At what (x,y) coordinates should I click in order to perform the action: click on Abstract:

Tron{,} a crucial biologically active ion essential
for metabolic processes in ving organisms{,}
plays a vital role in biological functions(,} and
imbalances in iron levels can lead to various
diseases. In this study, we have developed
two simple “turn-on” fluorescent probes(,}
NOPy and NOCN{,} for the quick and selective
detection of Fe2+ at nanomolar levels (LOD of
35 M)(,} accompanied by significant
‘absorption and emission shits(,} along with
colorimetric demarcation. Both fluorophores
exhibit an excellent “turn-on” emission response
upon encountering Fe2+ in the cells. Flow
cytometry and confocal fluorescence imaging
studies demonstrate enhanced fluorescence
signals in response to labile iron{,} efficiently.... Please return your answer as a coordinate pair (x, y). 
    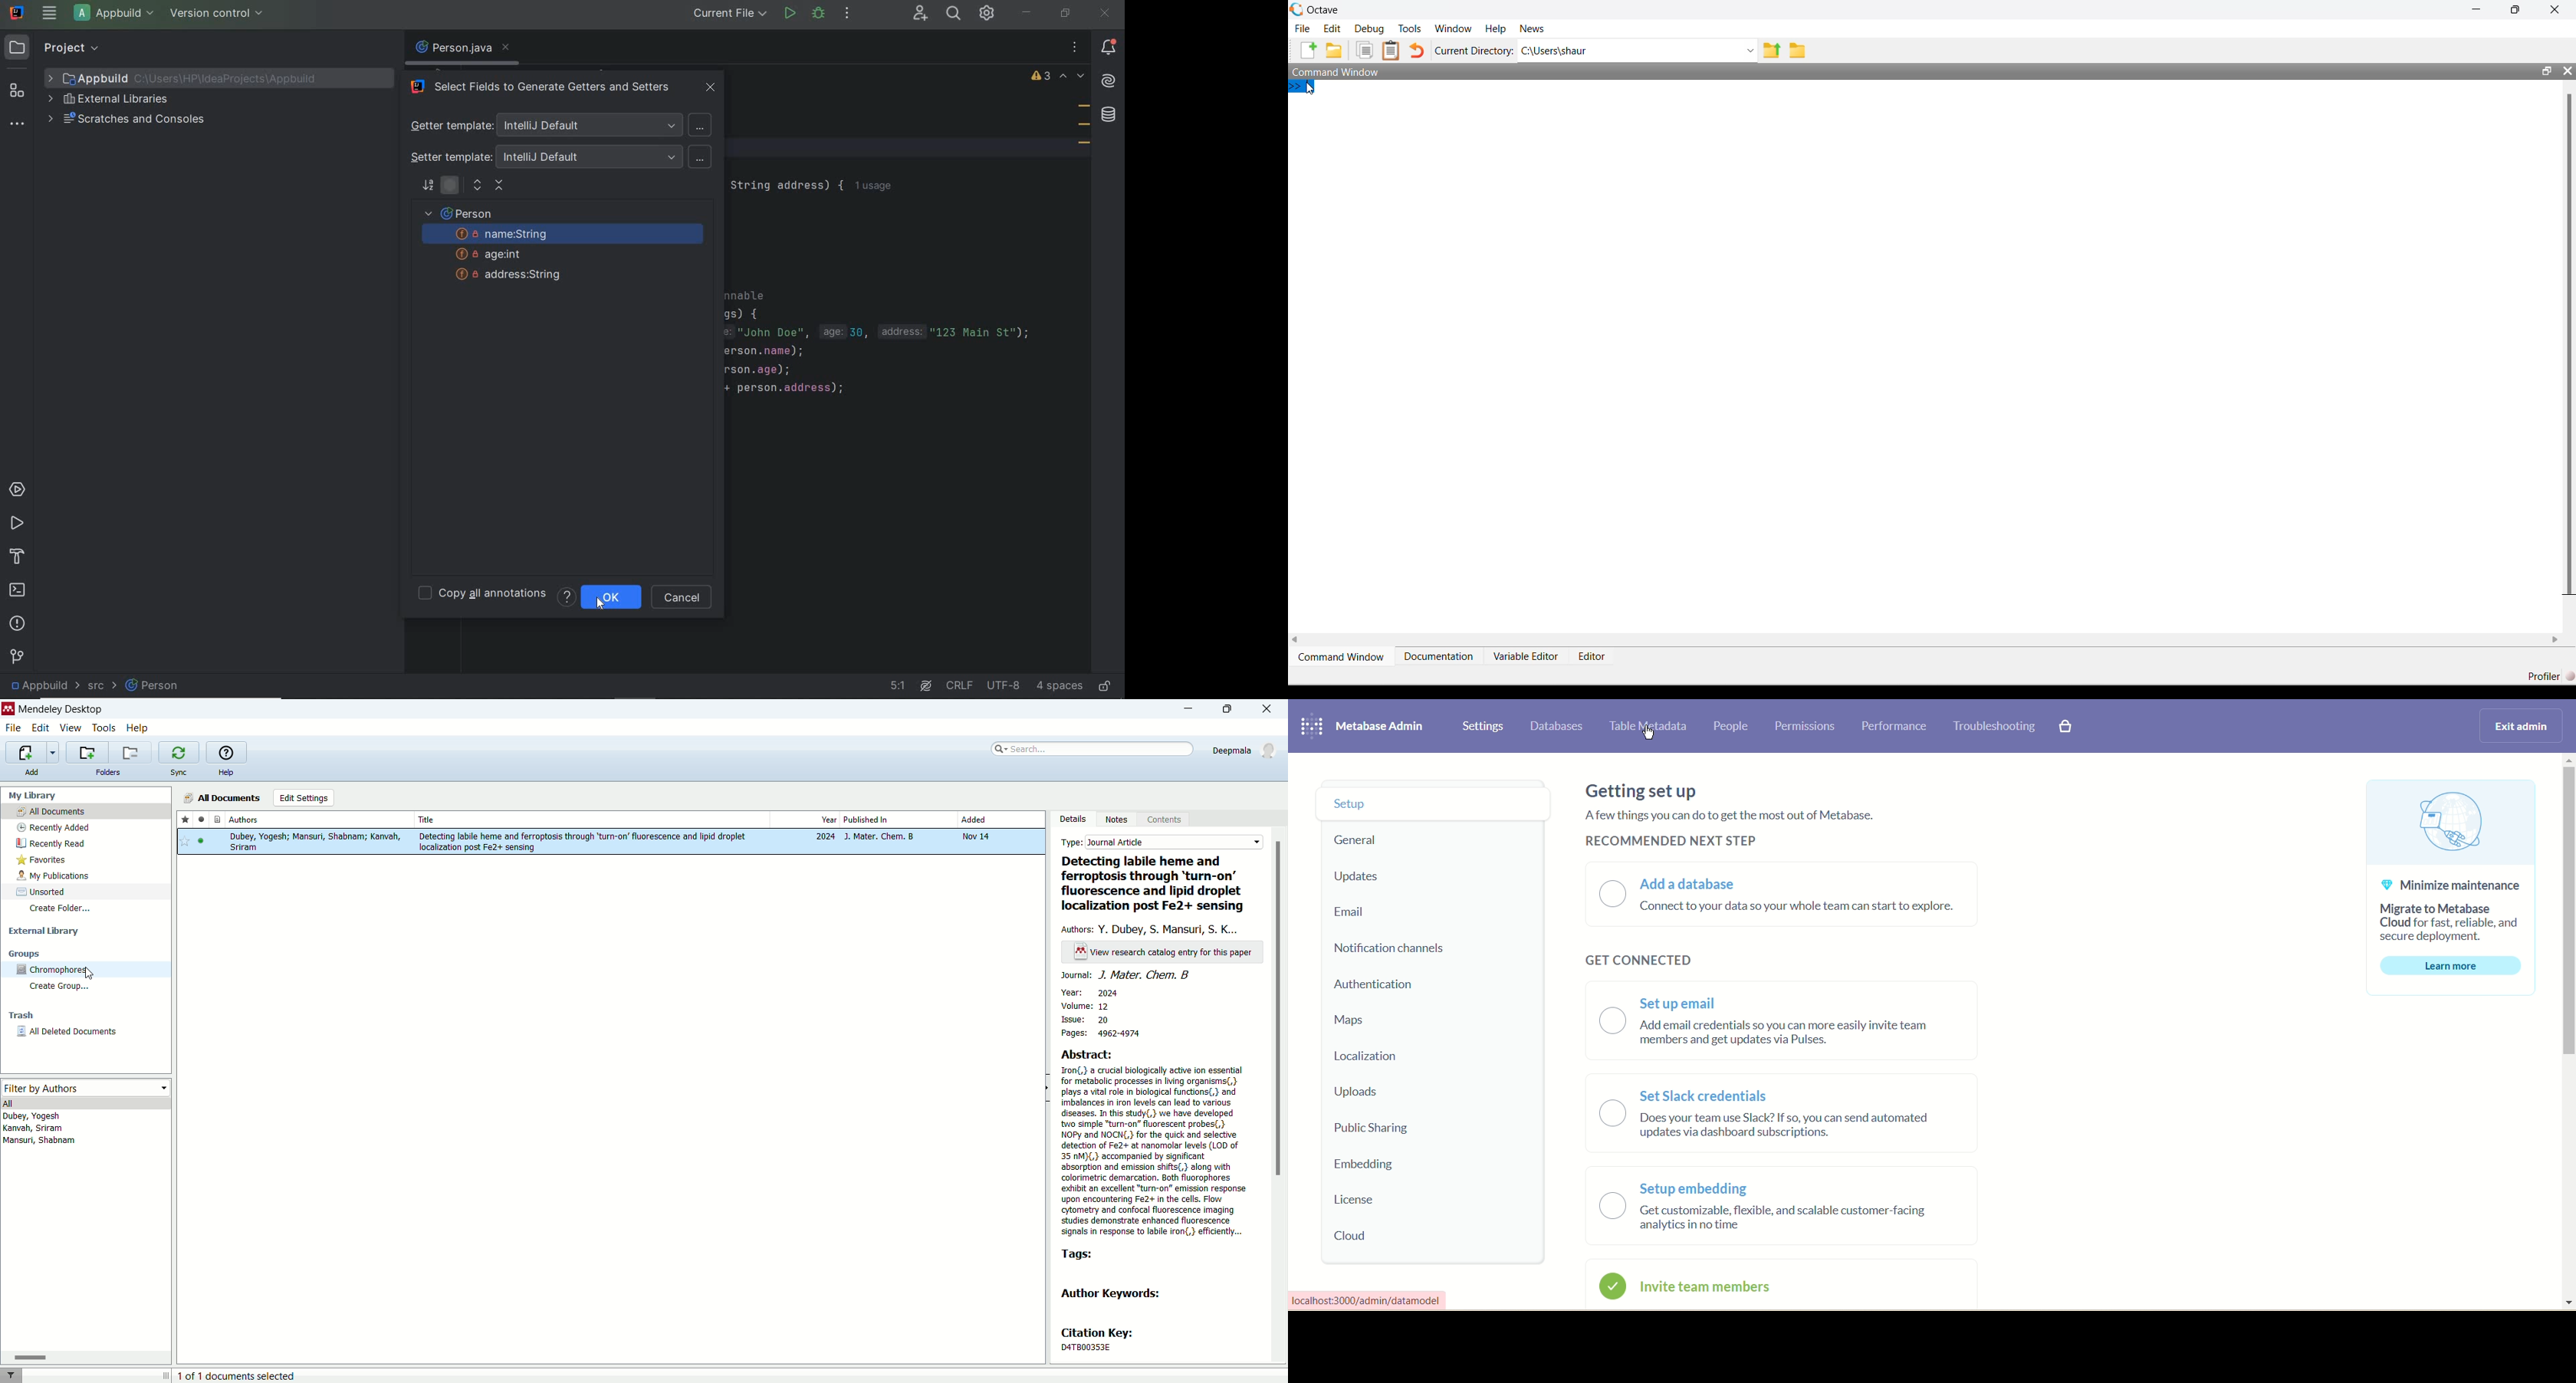
    Looking at the image, I should click on (1155, 1143).